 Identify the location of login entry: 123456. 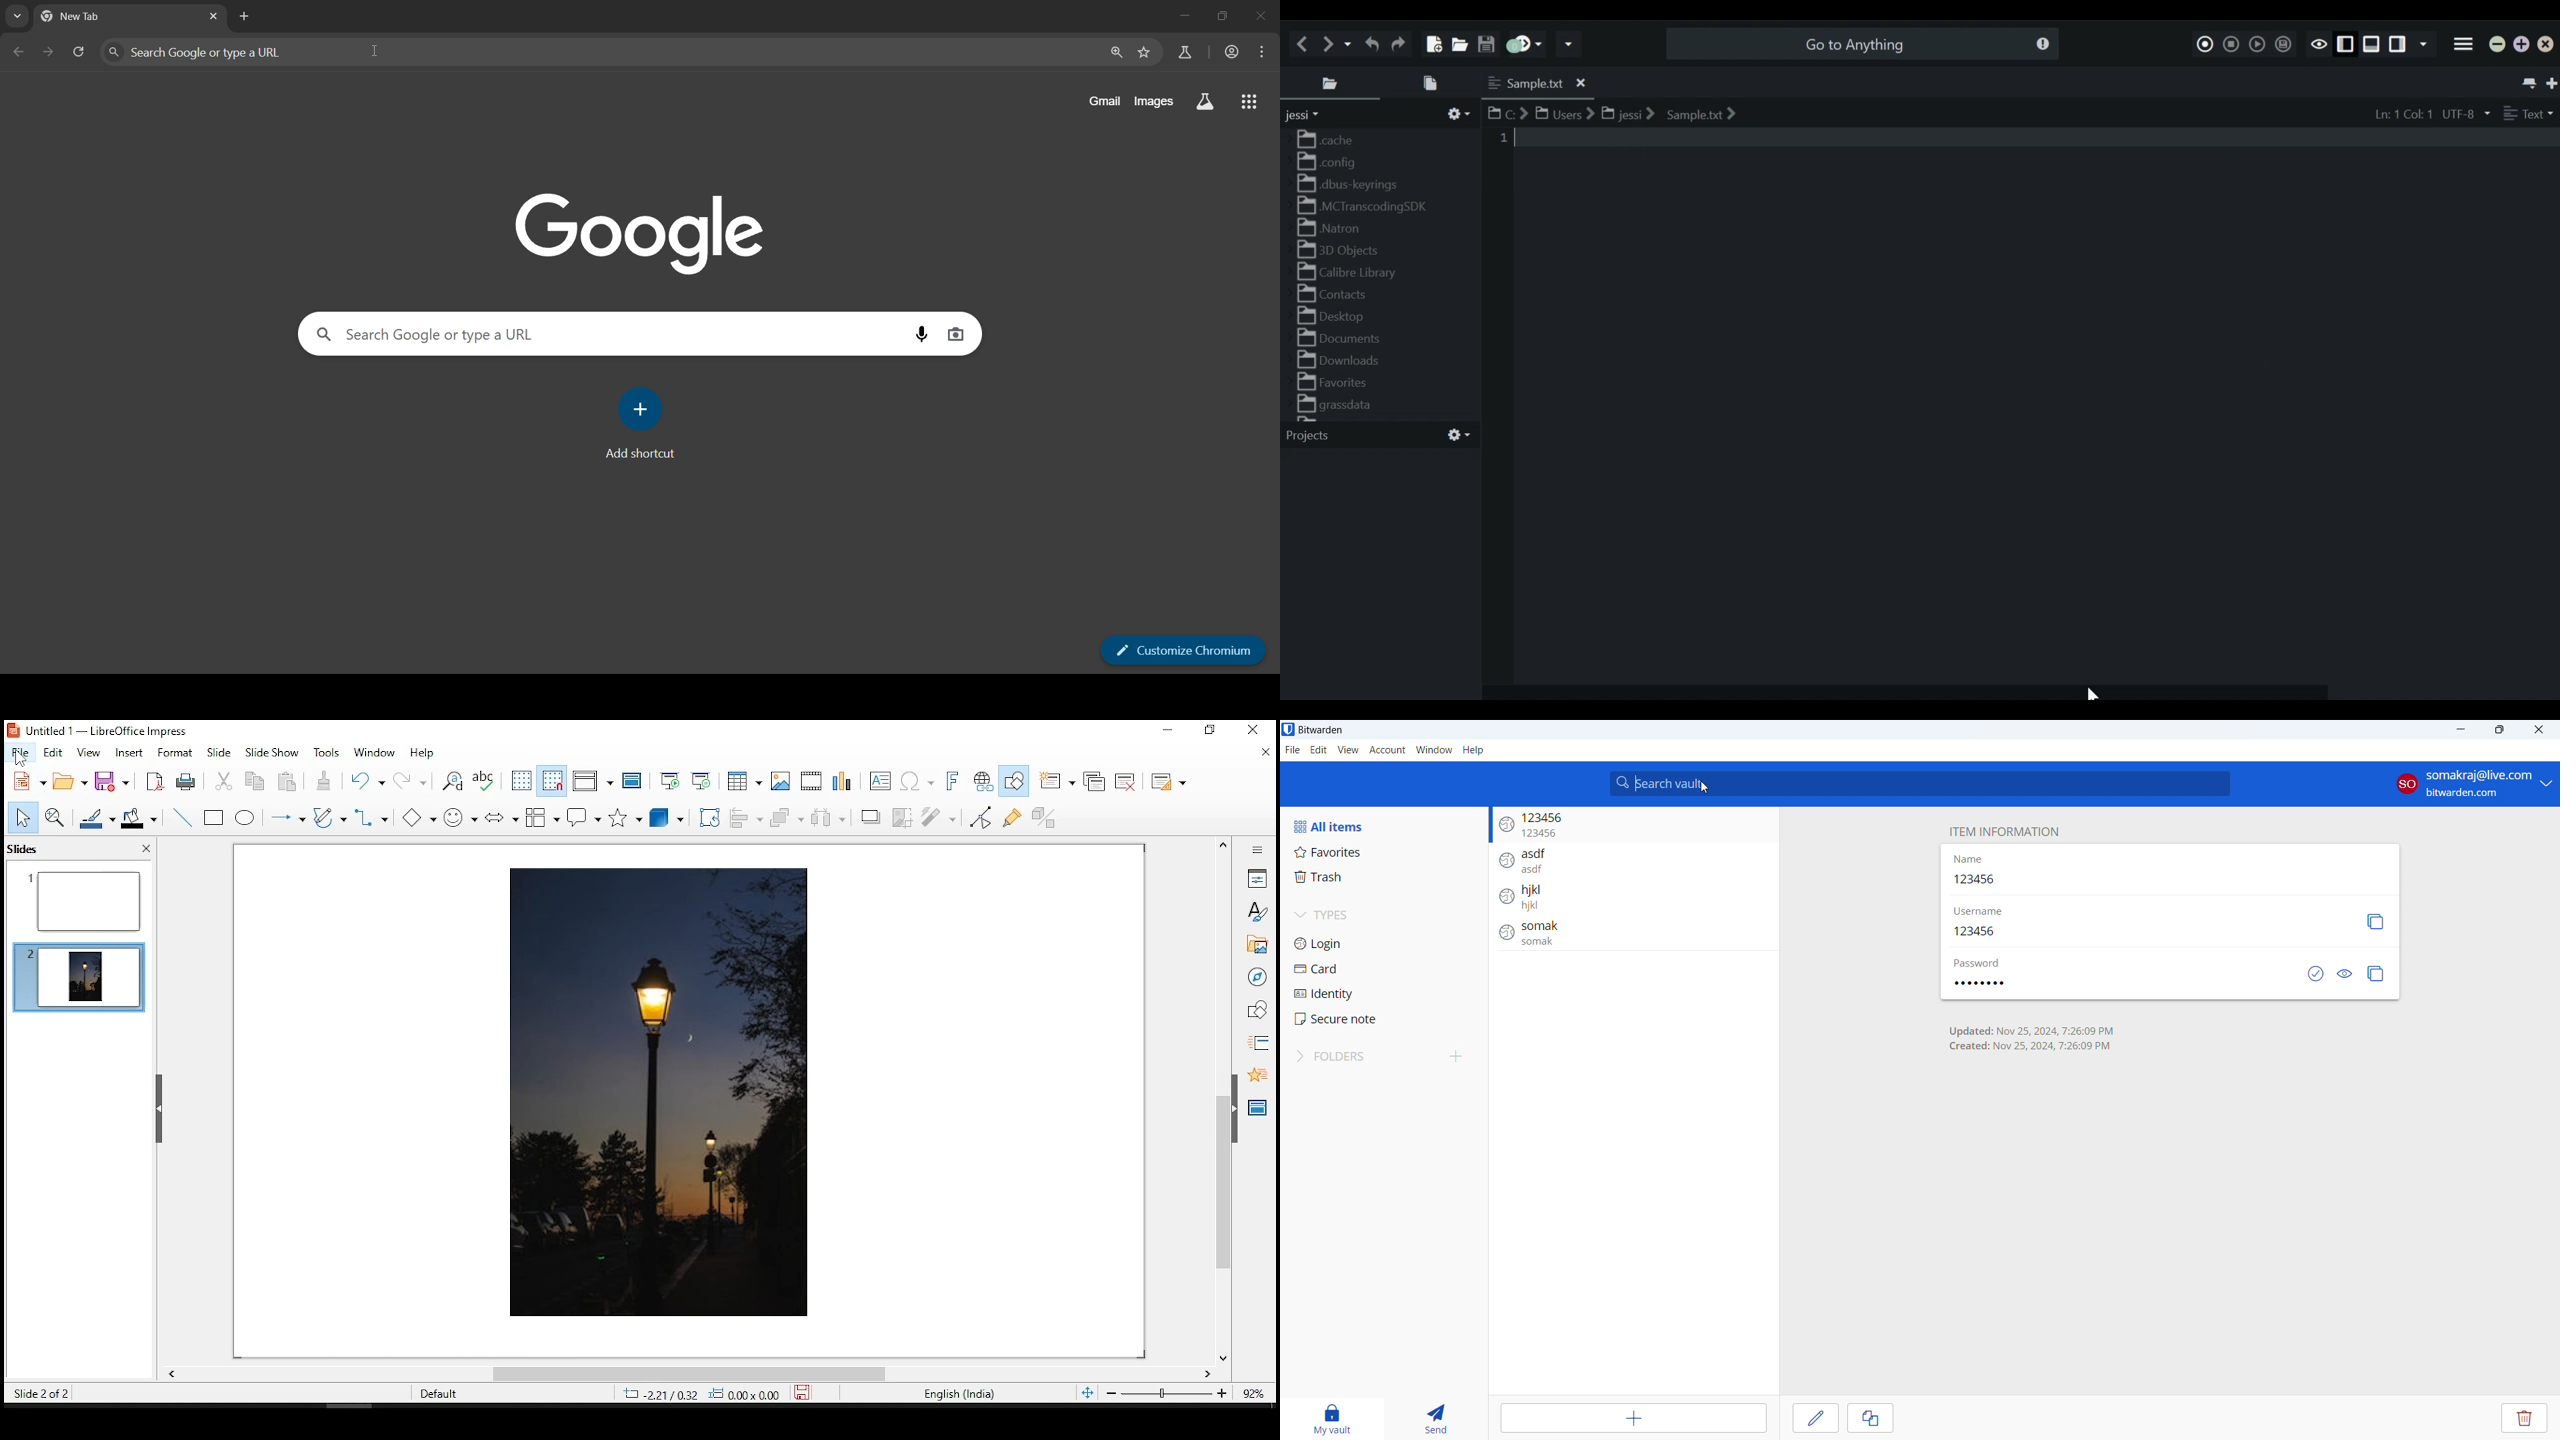
(1633, 826).